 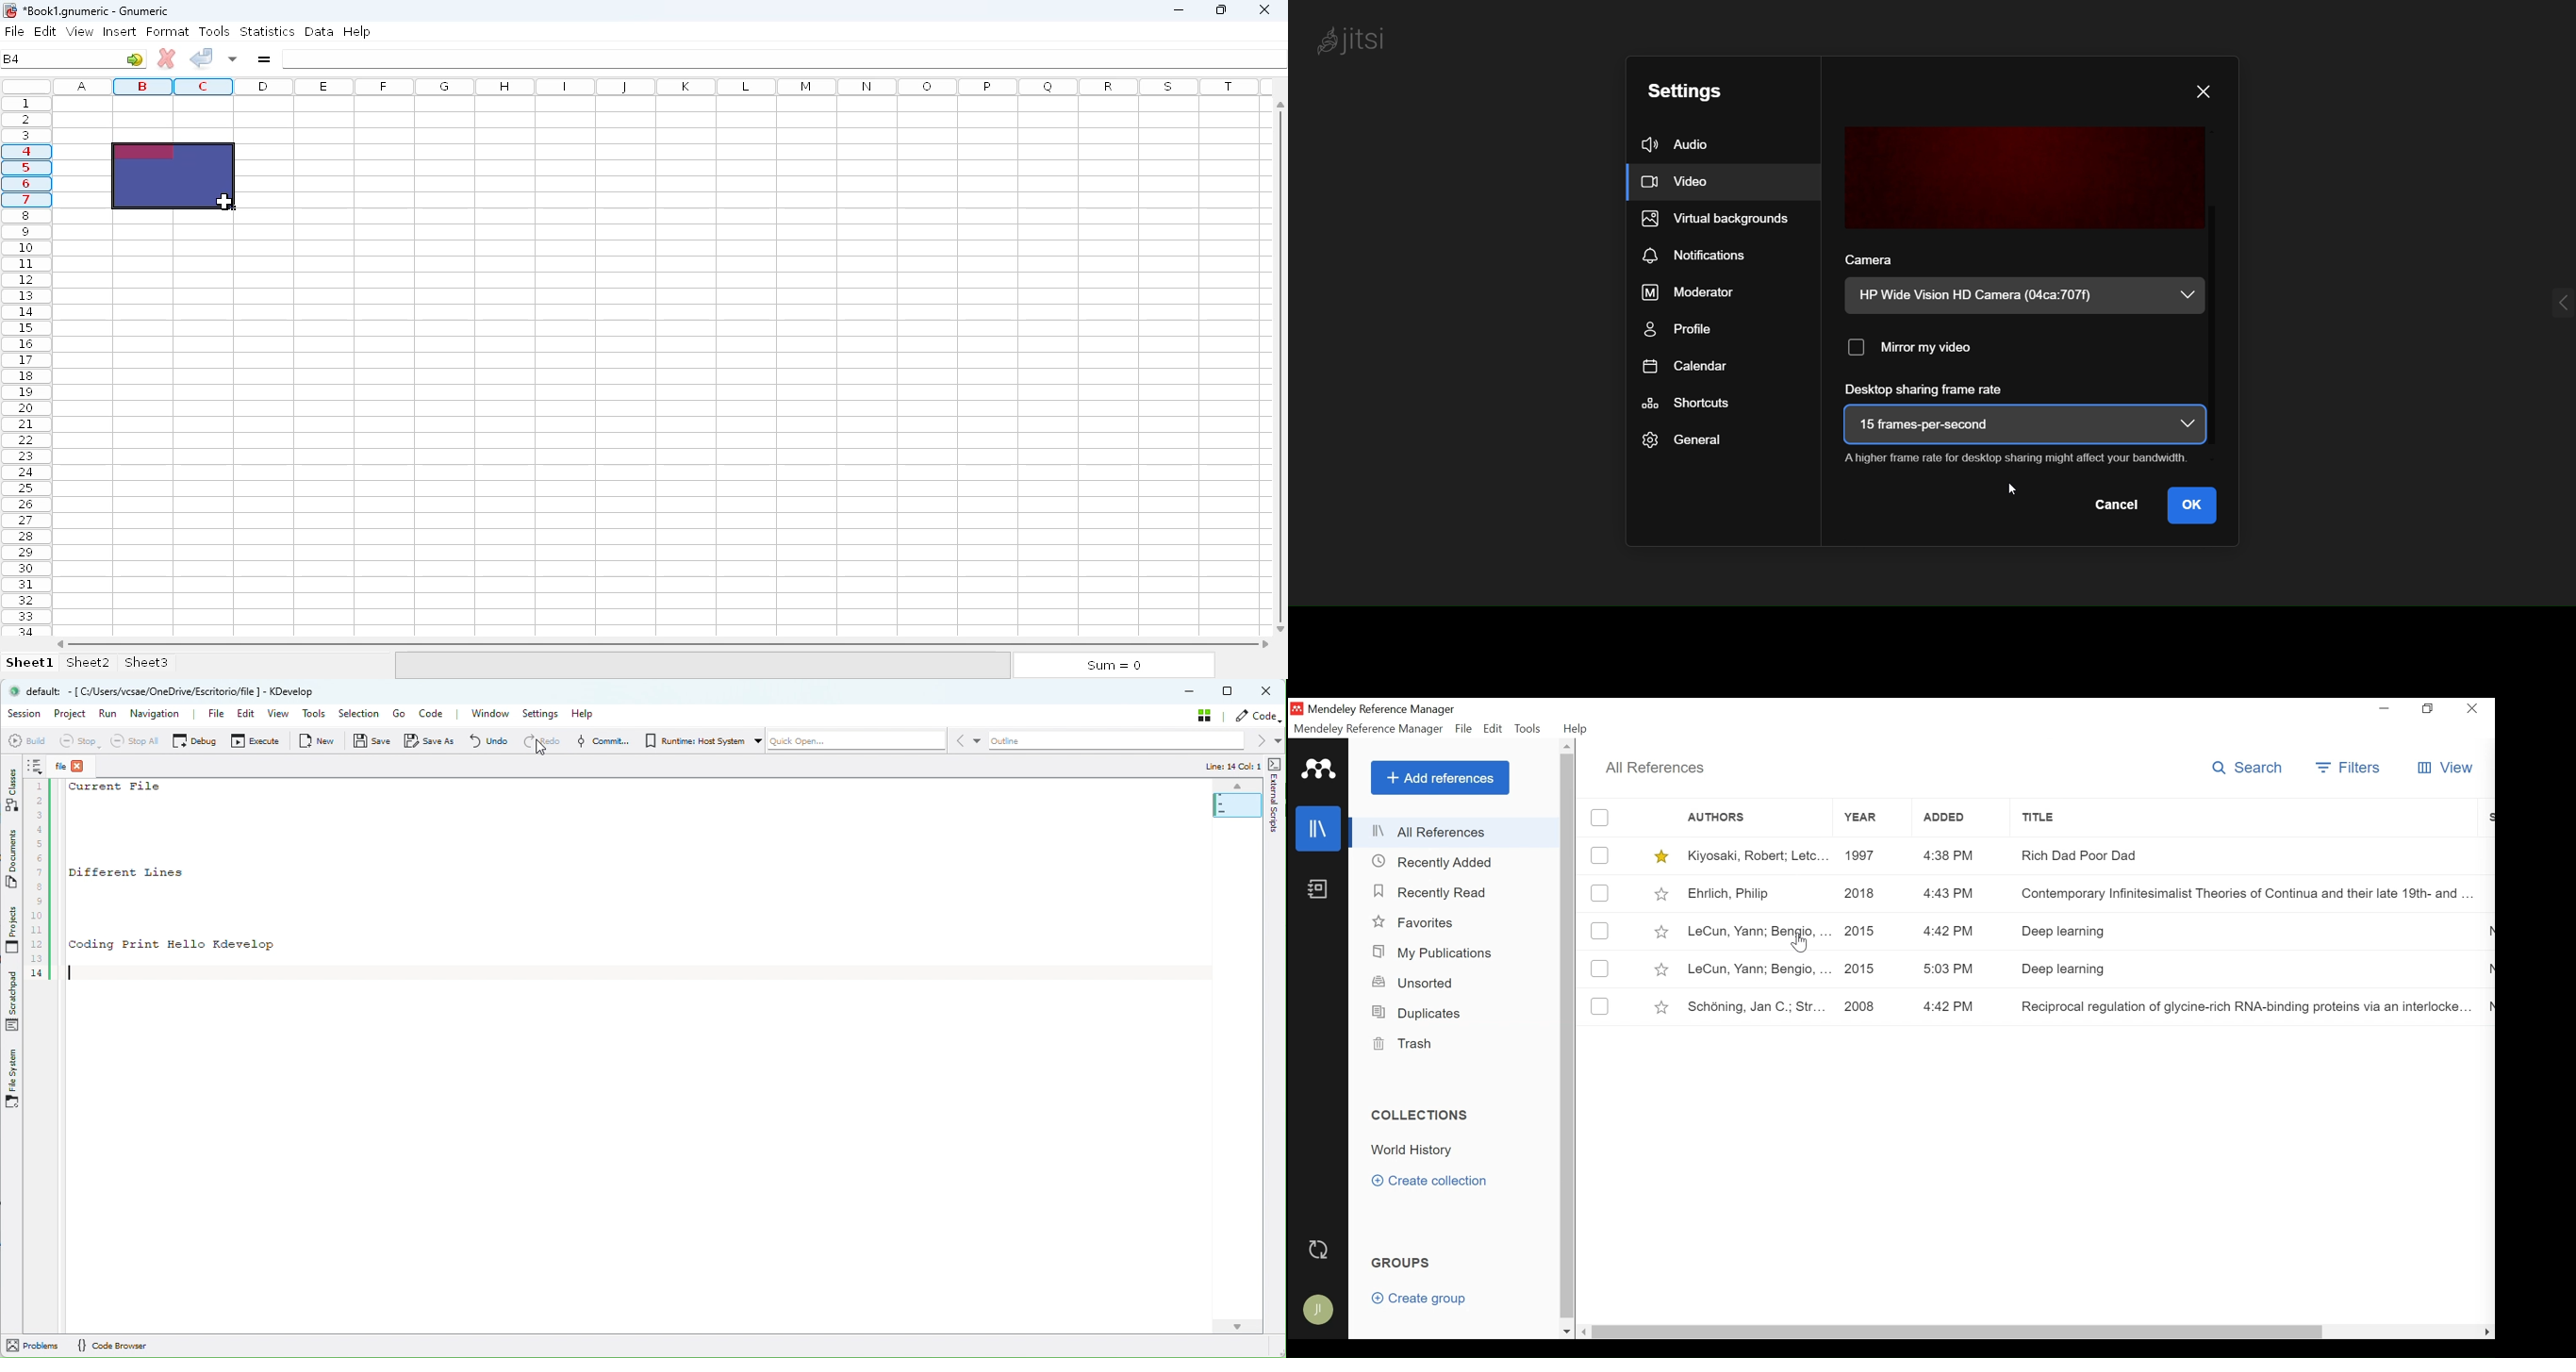 I want to click on sheet2, so click(x=88, y=663).